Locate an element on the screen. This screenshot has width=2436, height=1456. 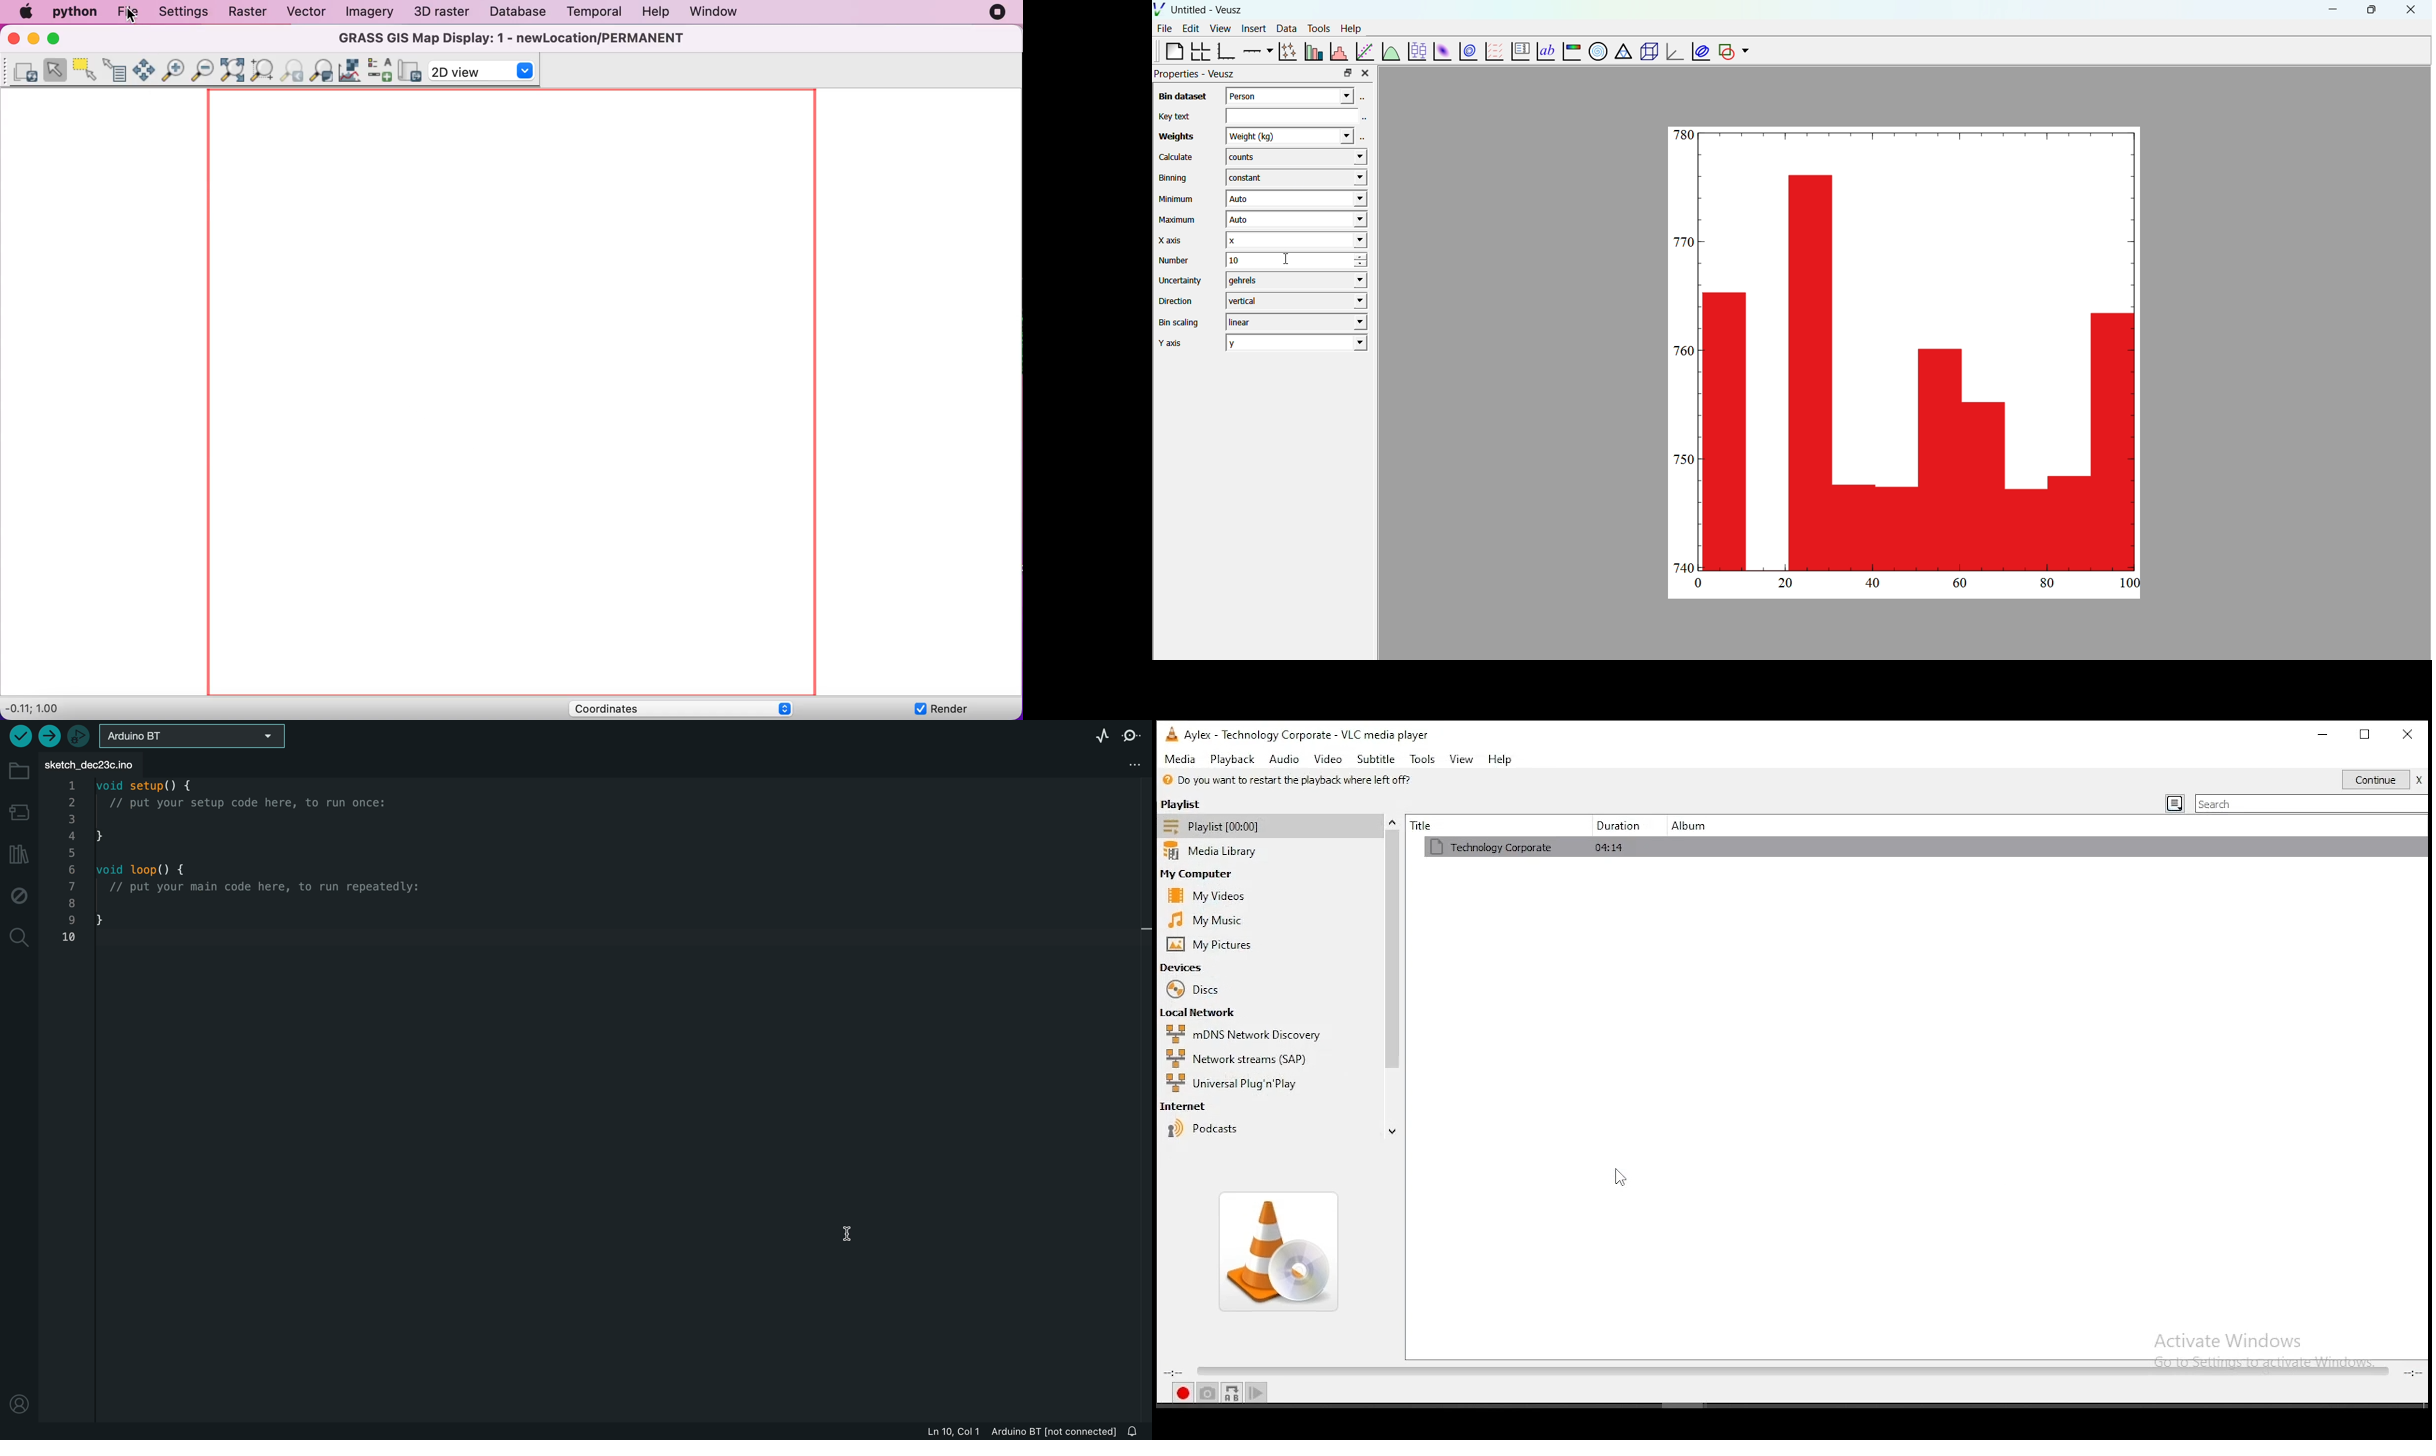
toggle playlist view is located at coordinates (2176, 802).